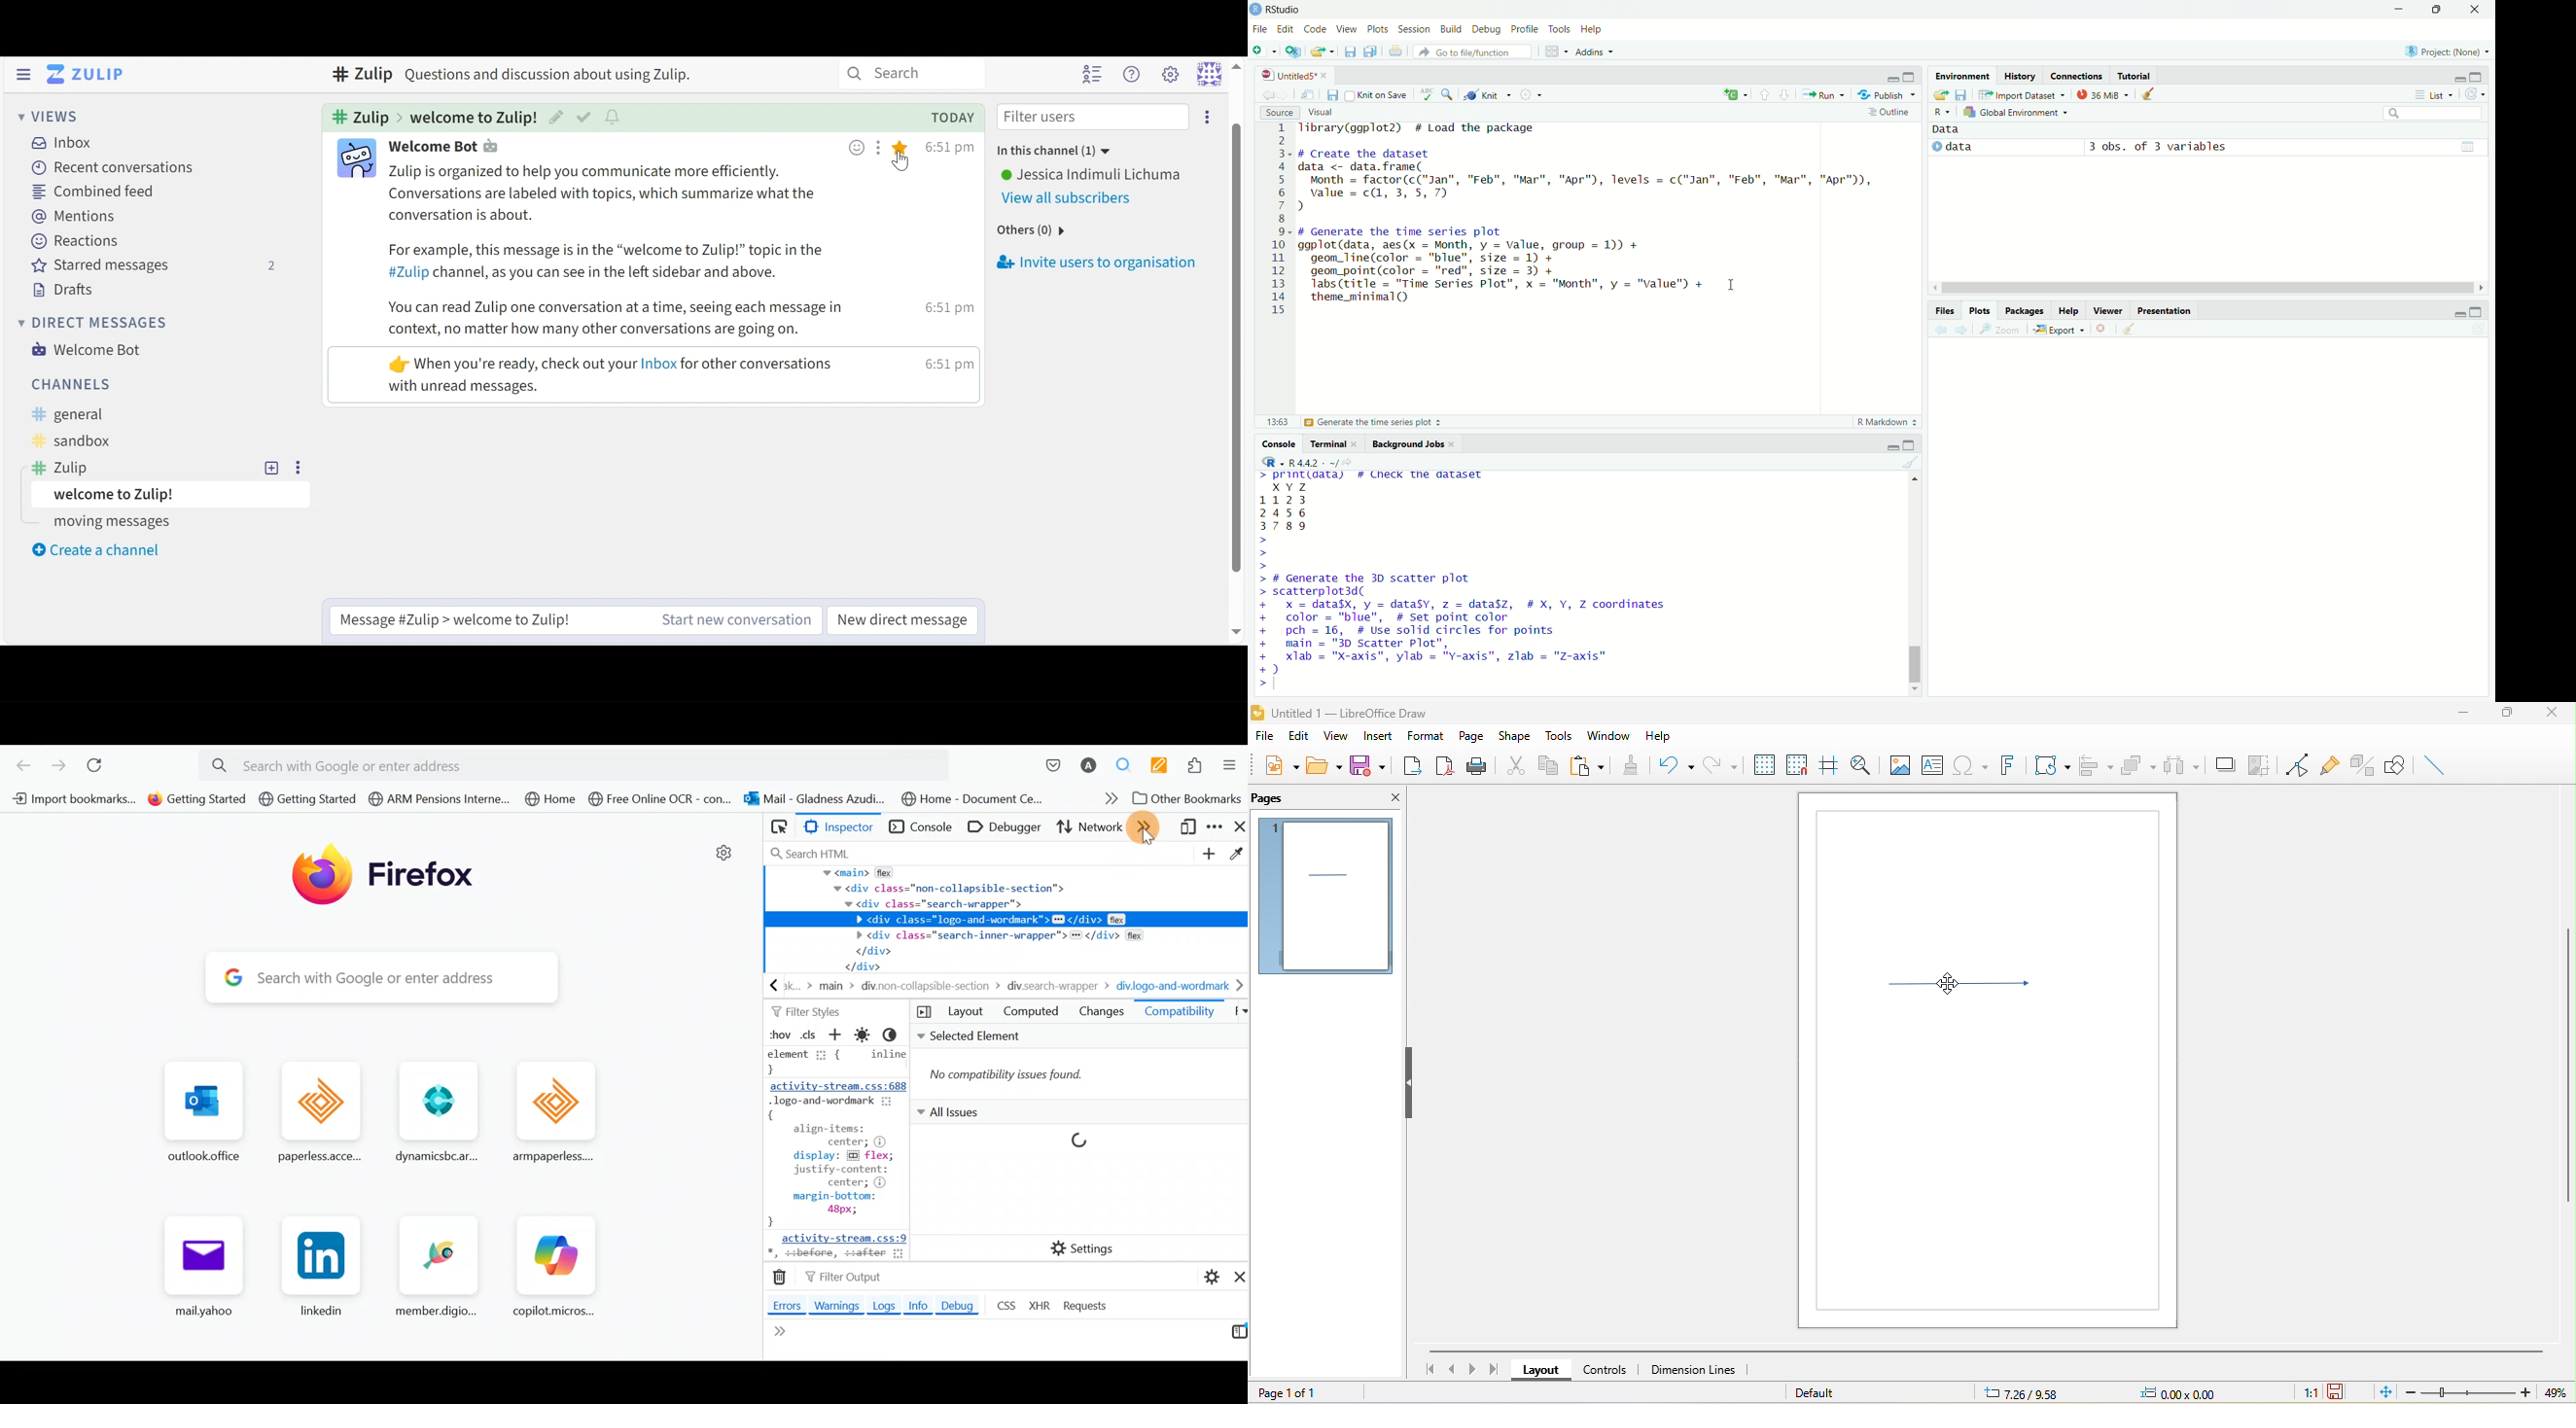  What do you see at coordinates (1293, 52) in the screenshot?
I see `create a project` at bounding box center [1293, 52].